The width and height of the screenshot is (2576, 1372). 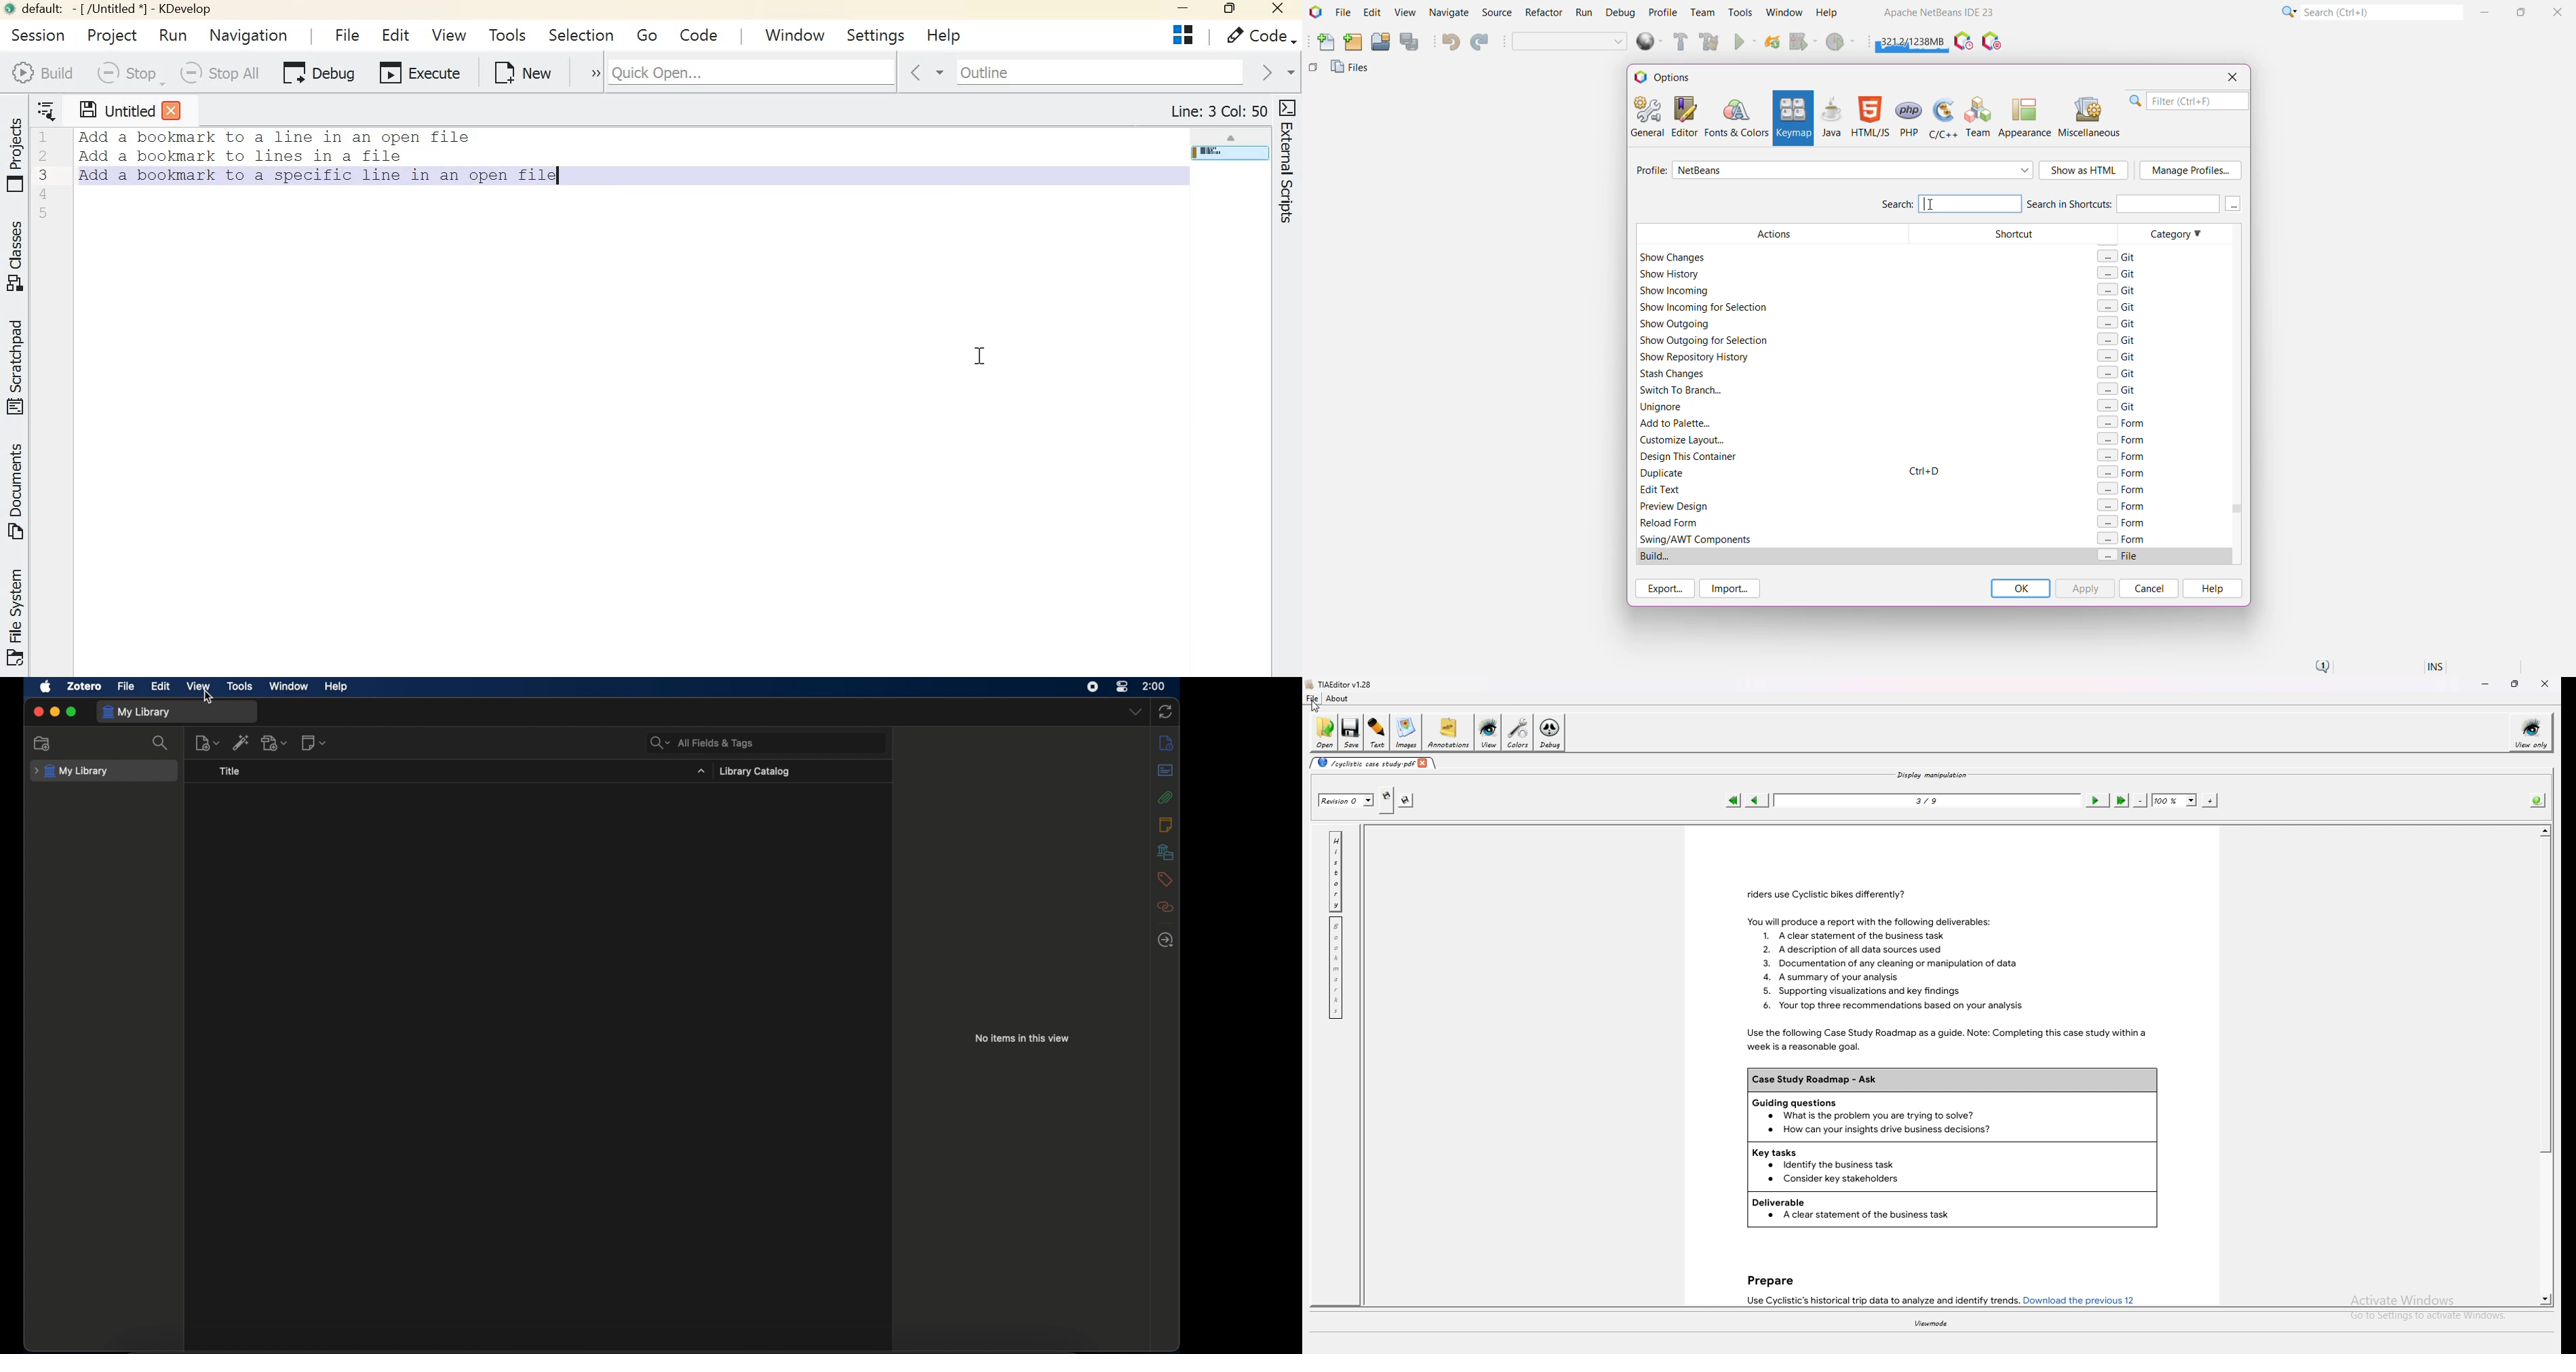 What do you see at coordinates (448, 33) in the screenshot?
I see `View` at bounding box center [448, 33].